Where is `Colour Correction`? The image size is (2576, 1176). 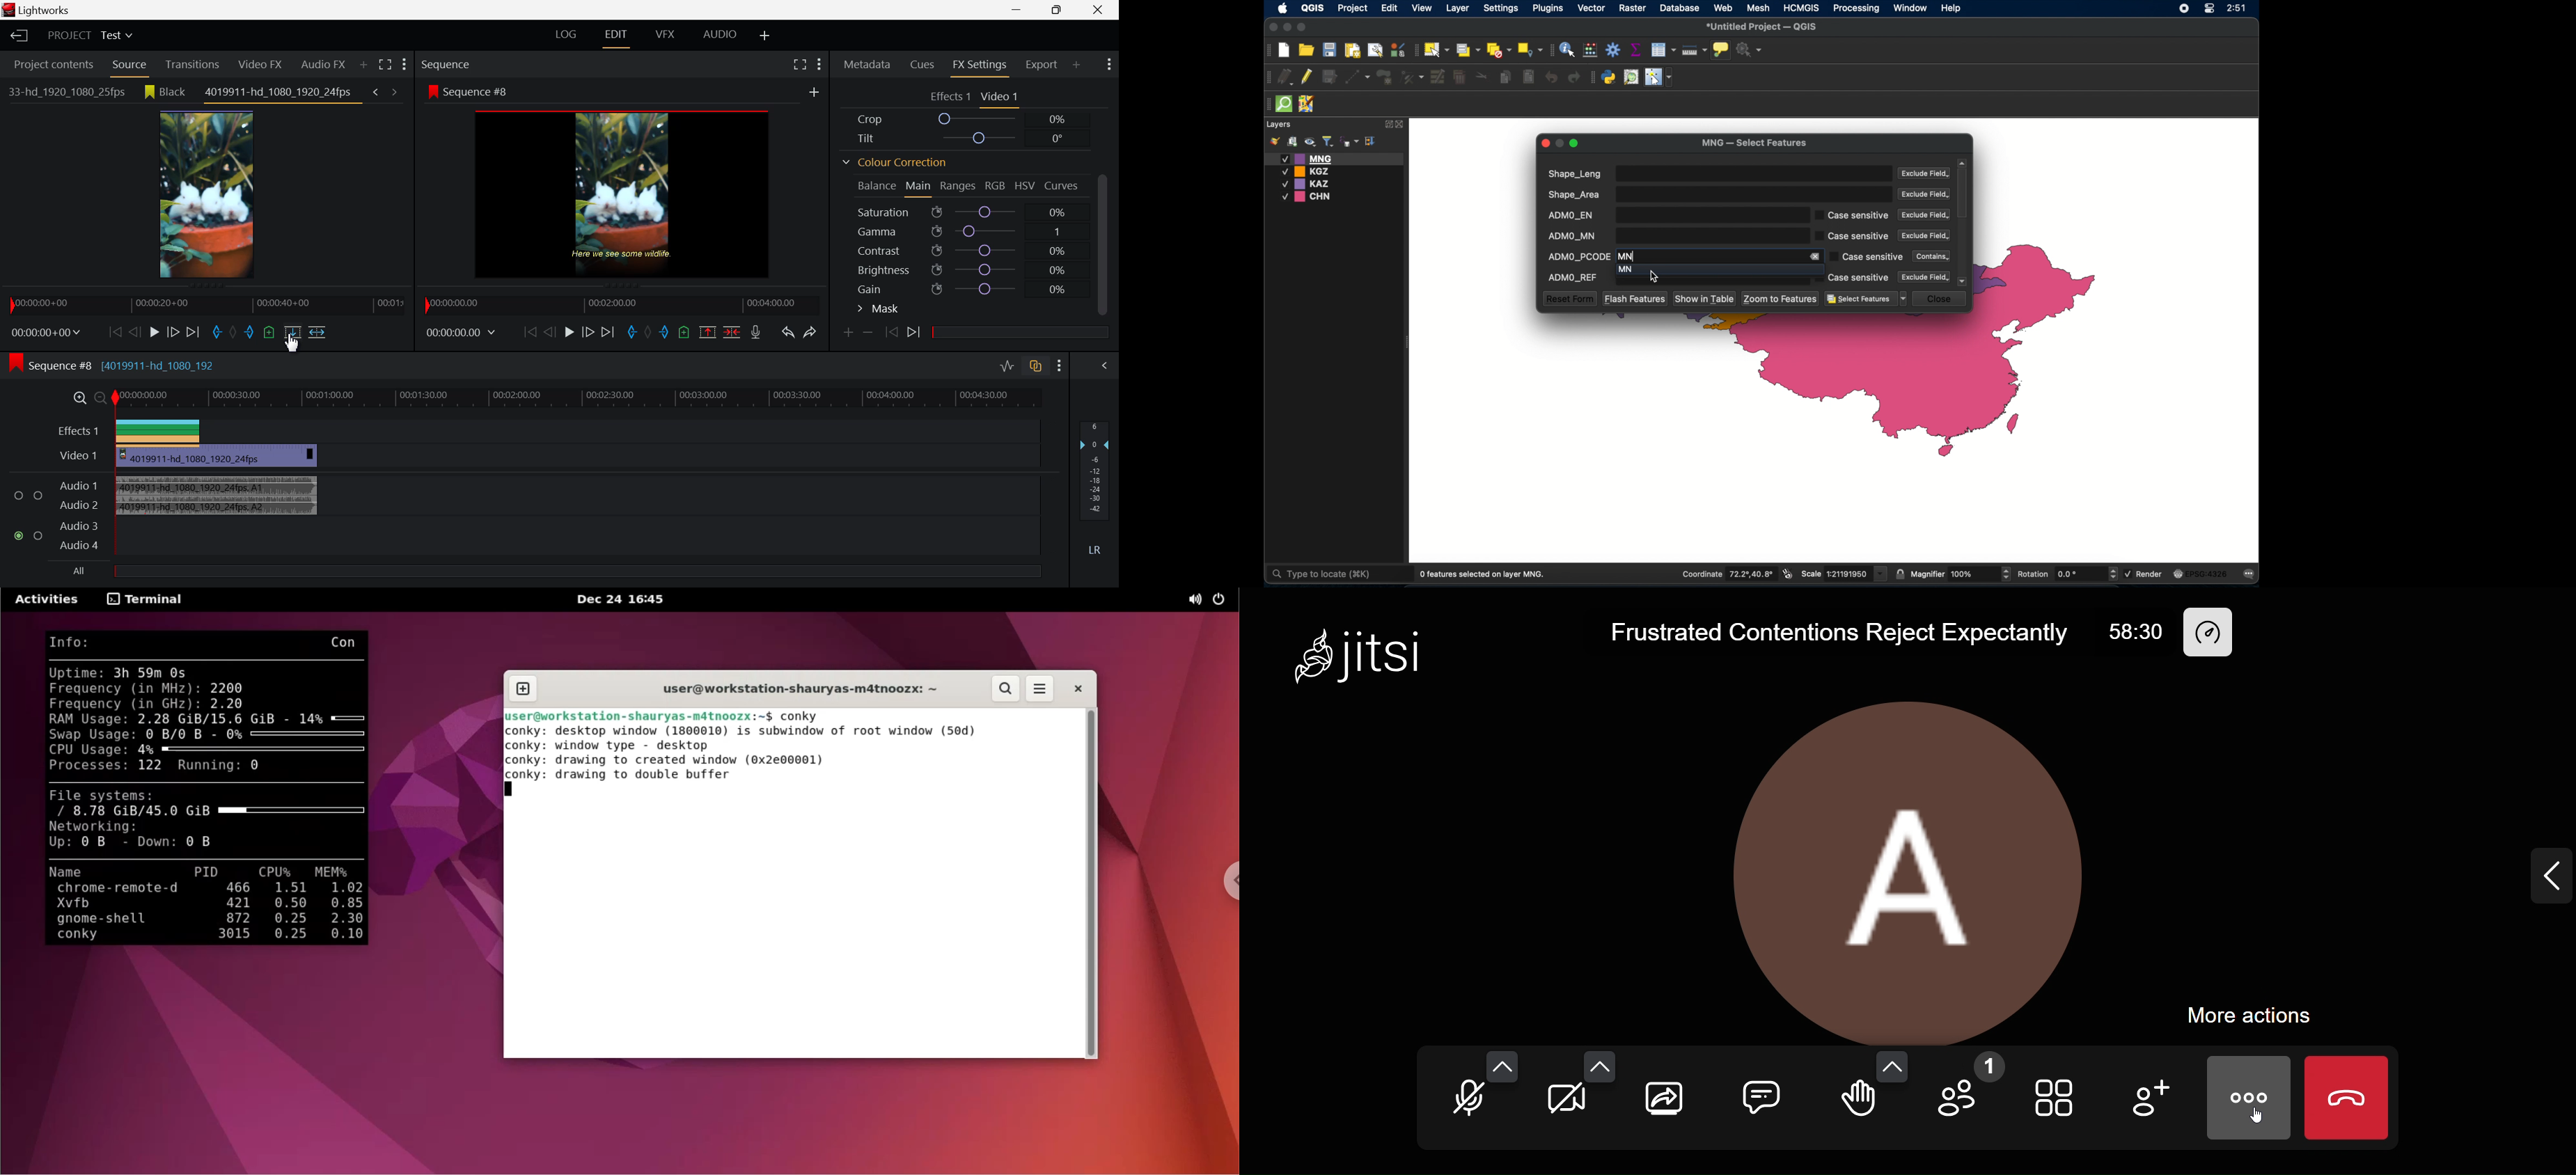
Colour Correction is located at coordinates (895, 163).